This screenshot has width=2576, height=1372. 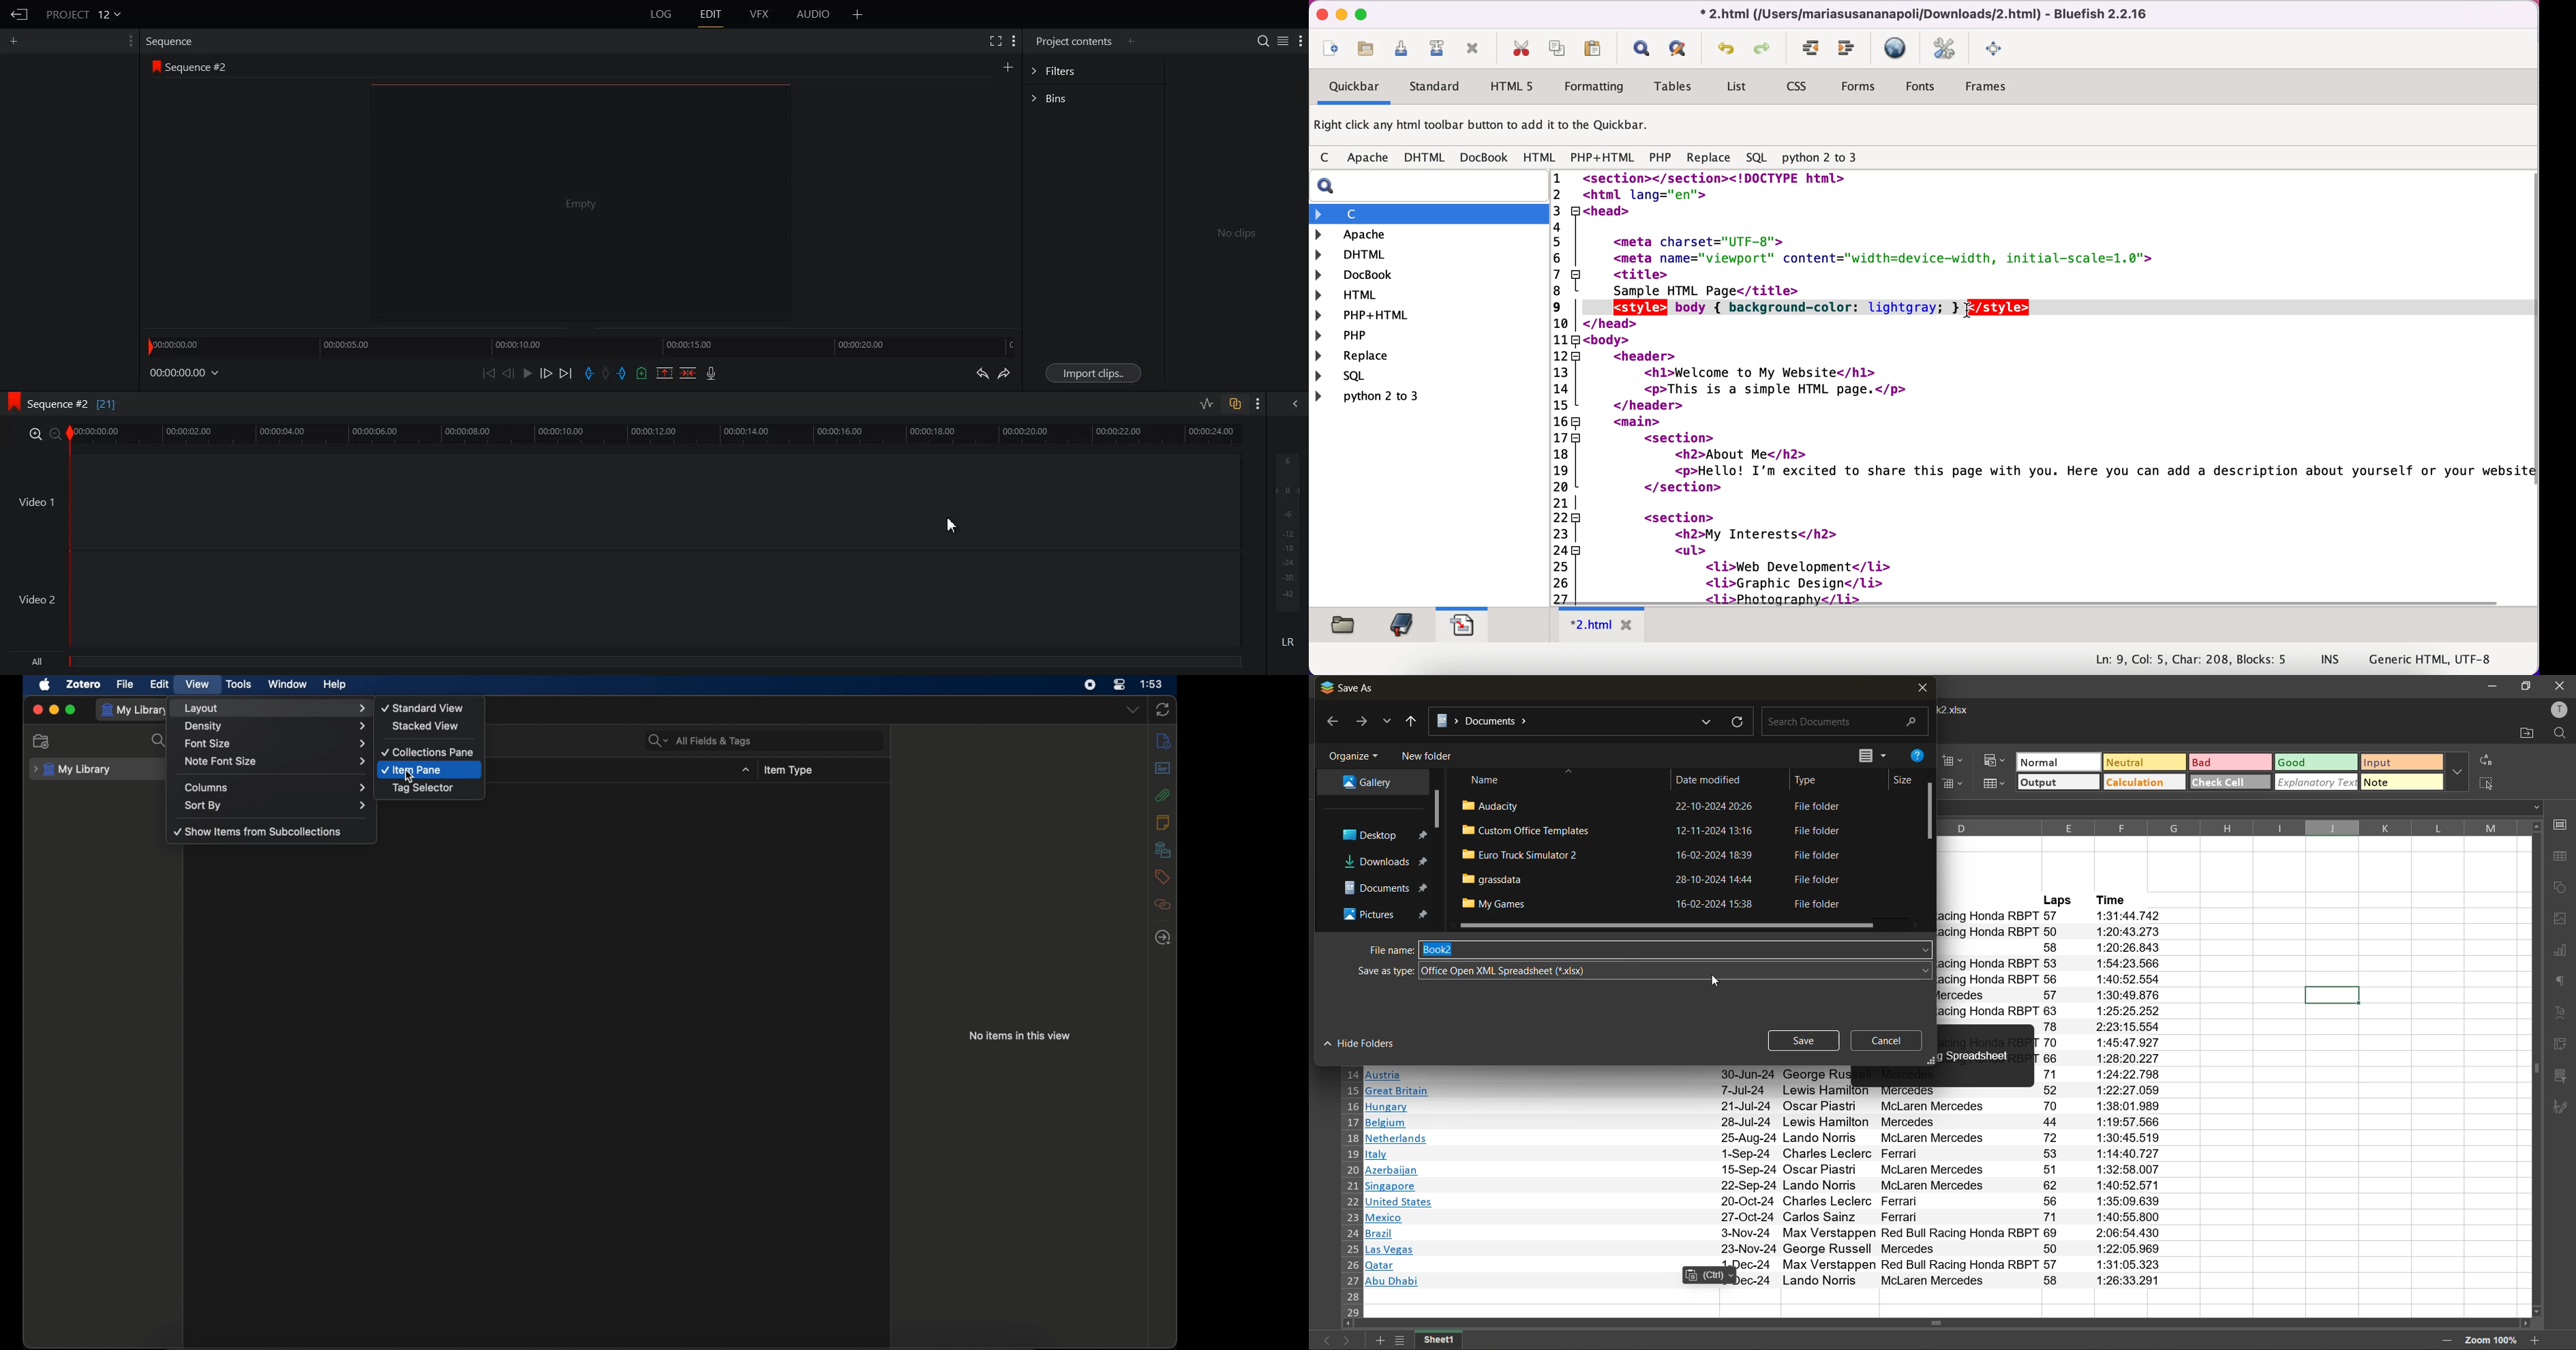 What do you see at coordinates (1812, 49) in the screenshot?
I see `indent` at bounding box center [1812, 49].